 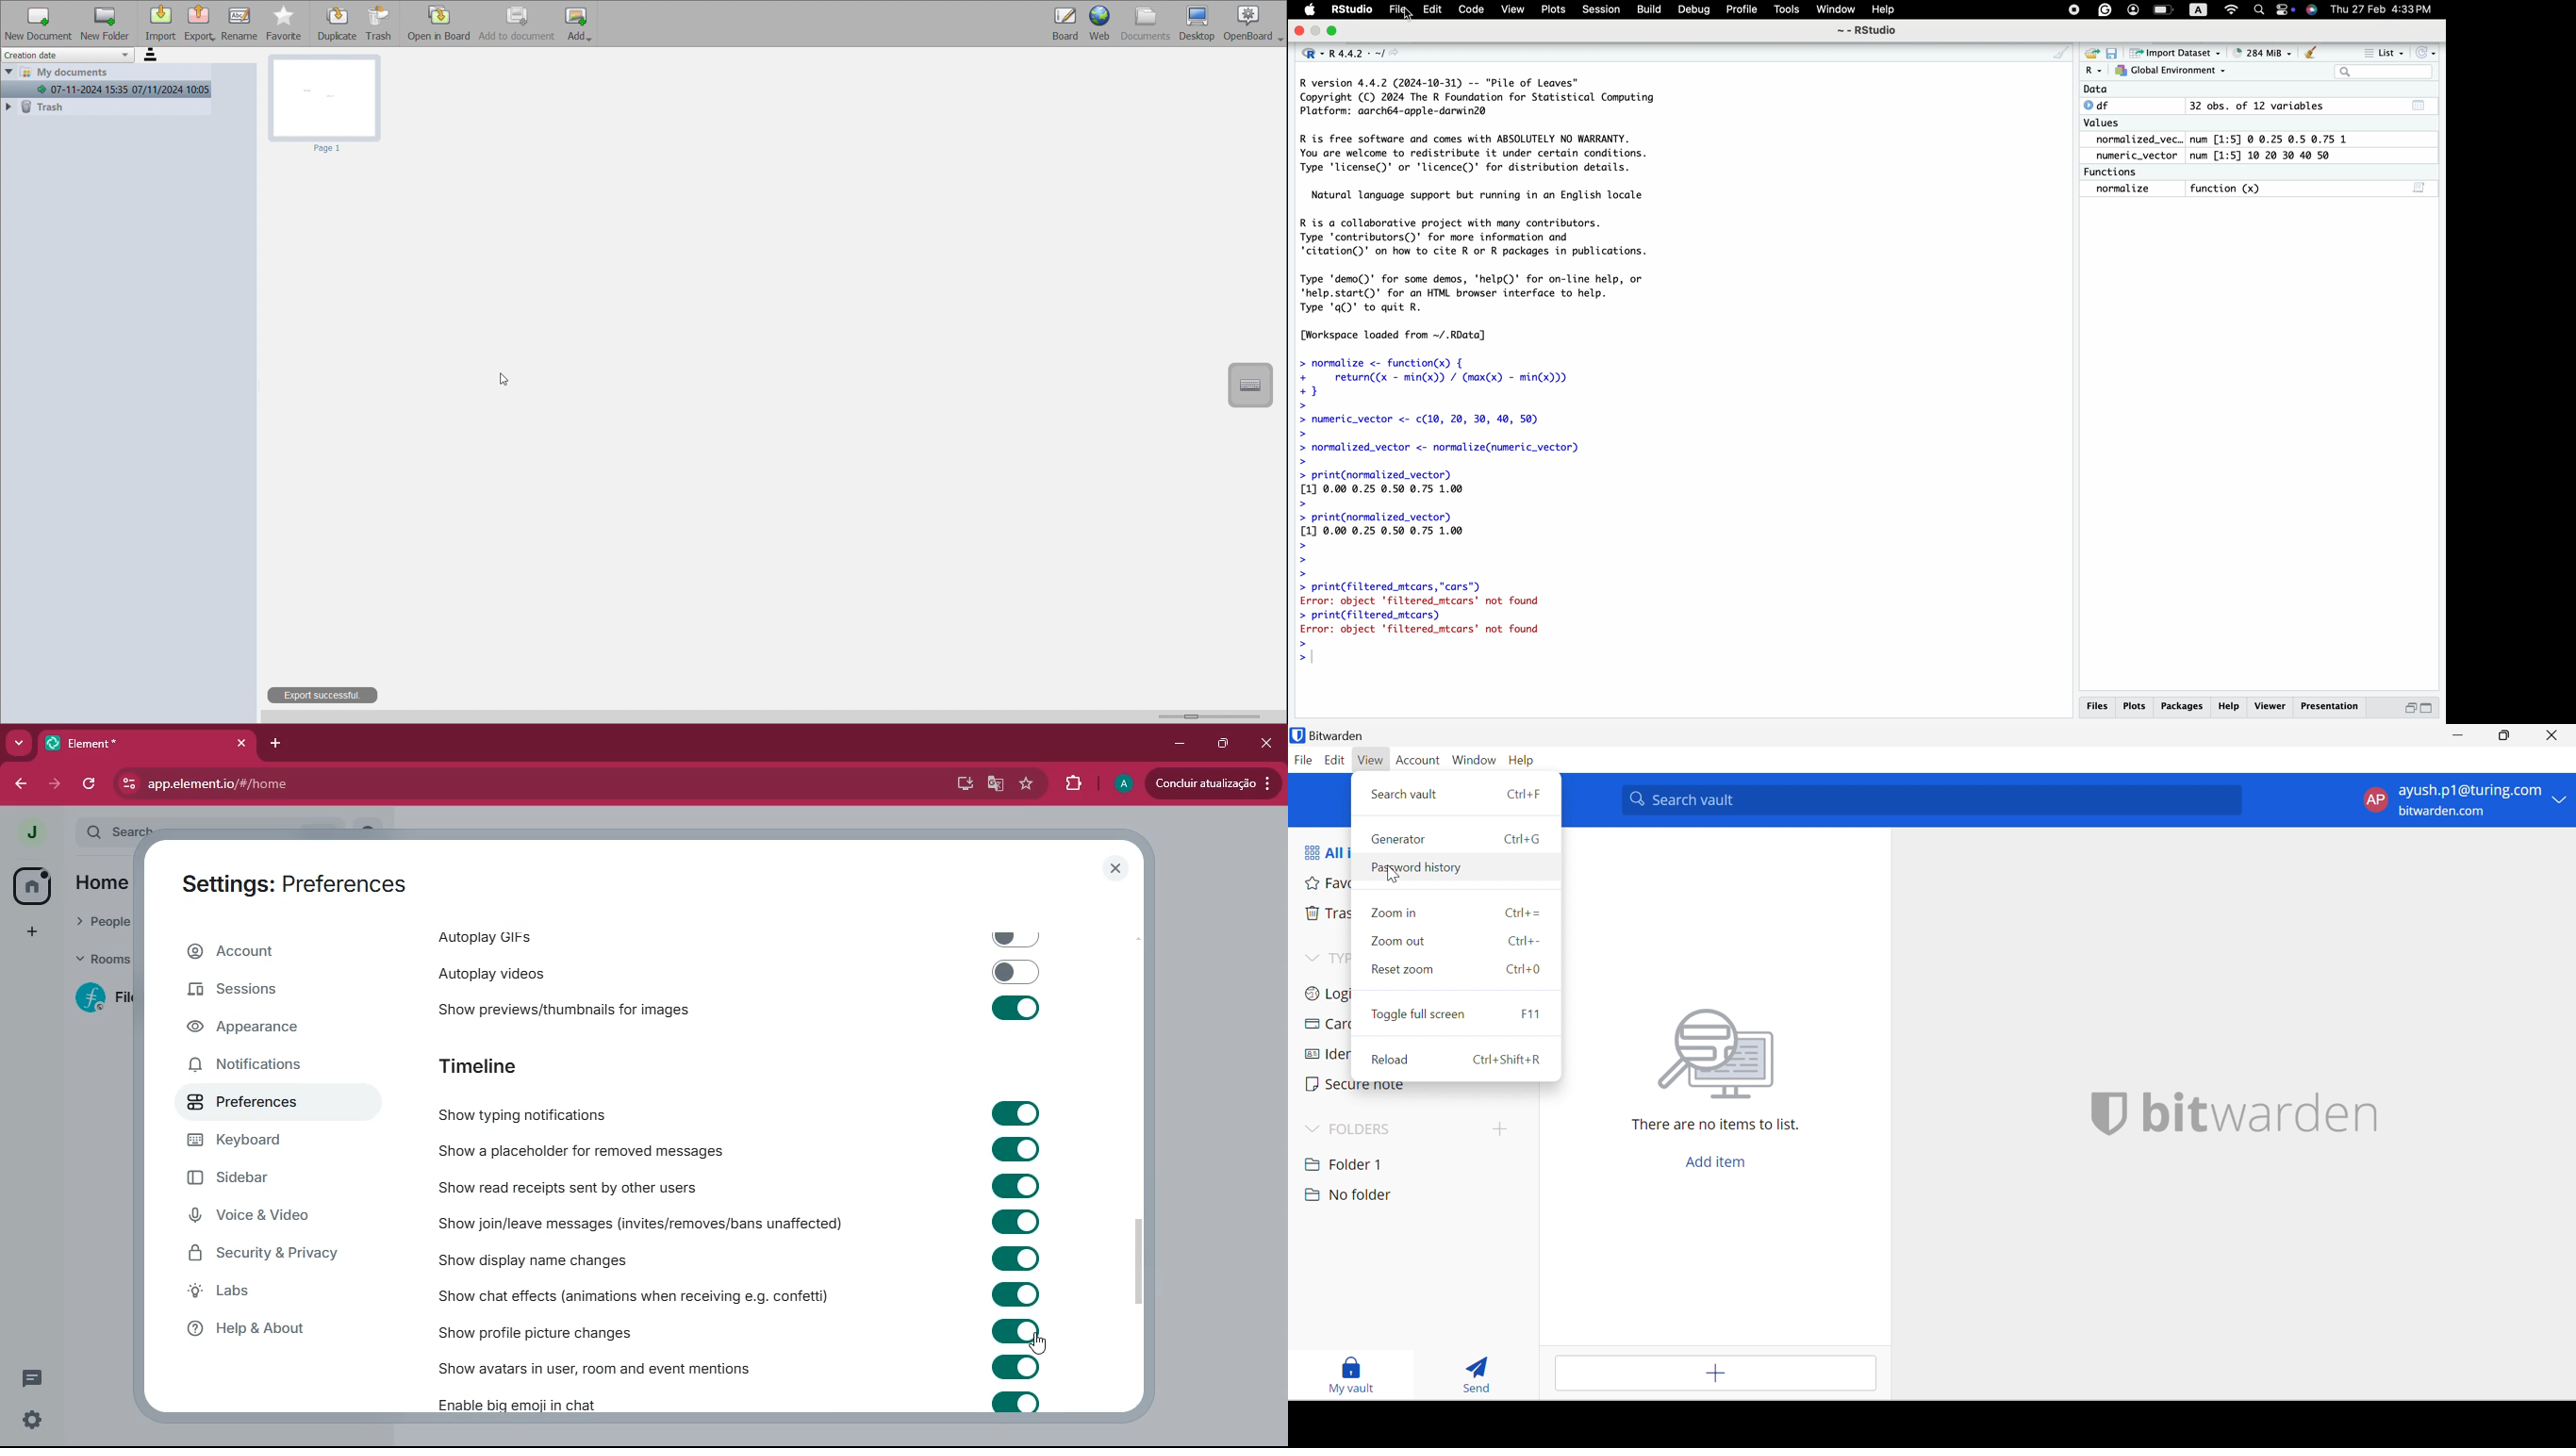 I want to click on folders, so click(x=1354, y=1128).